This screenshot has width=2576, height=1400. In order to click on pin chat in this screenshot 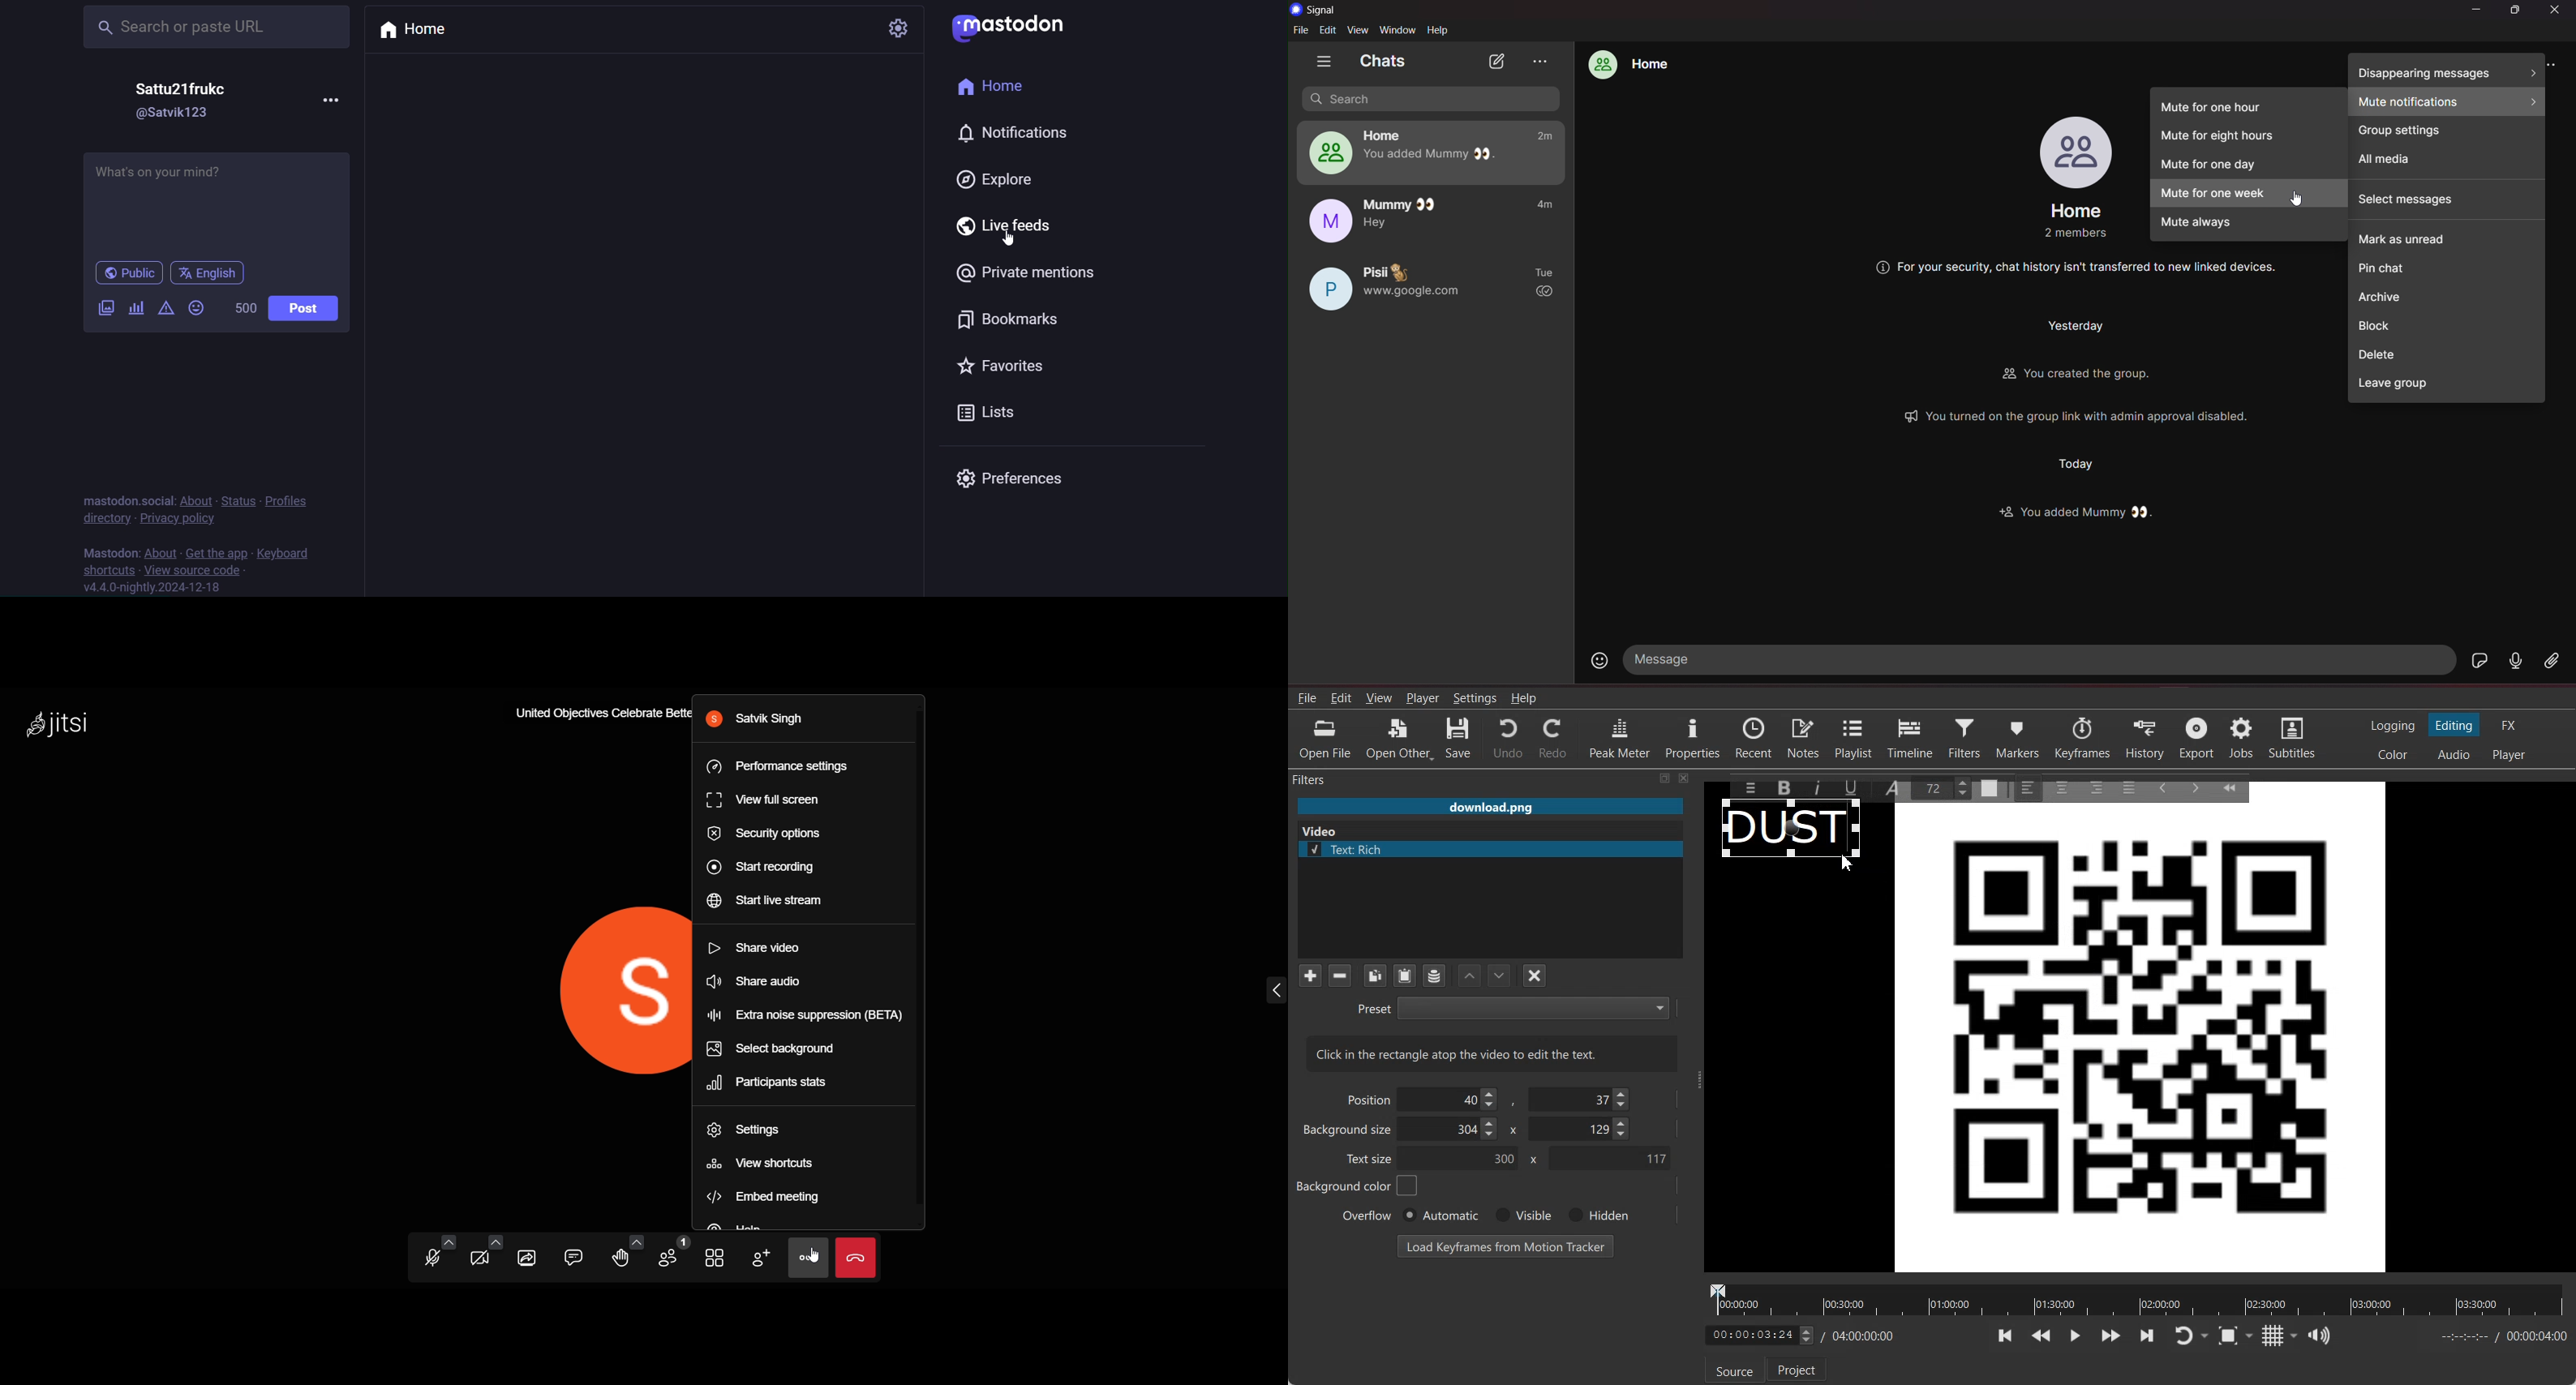, I will do `click(2447, 264)`.